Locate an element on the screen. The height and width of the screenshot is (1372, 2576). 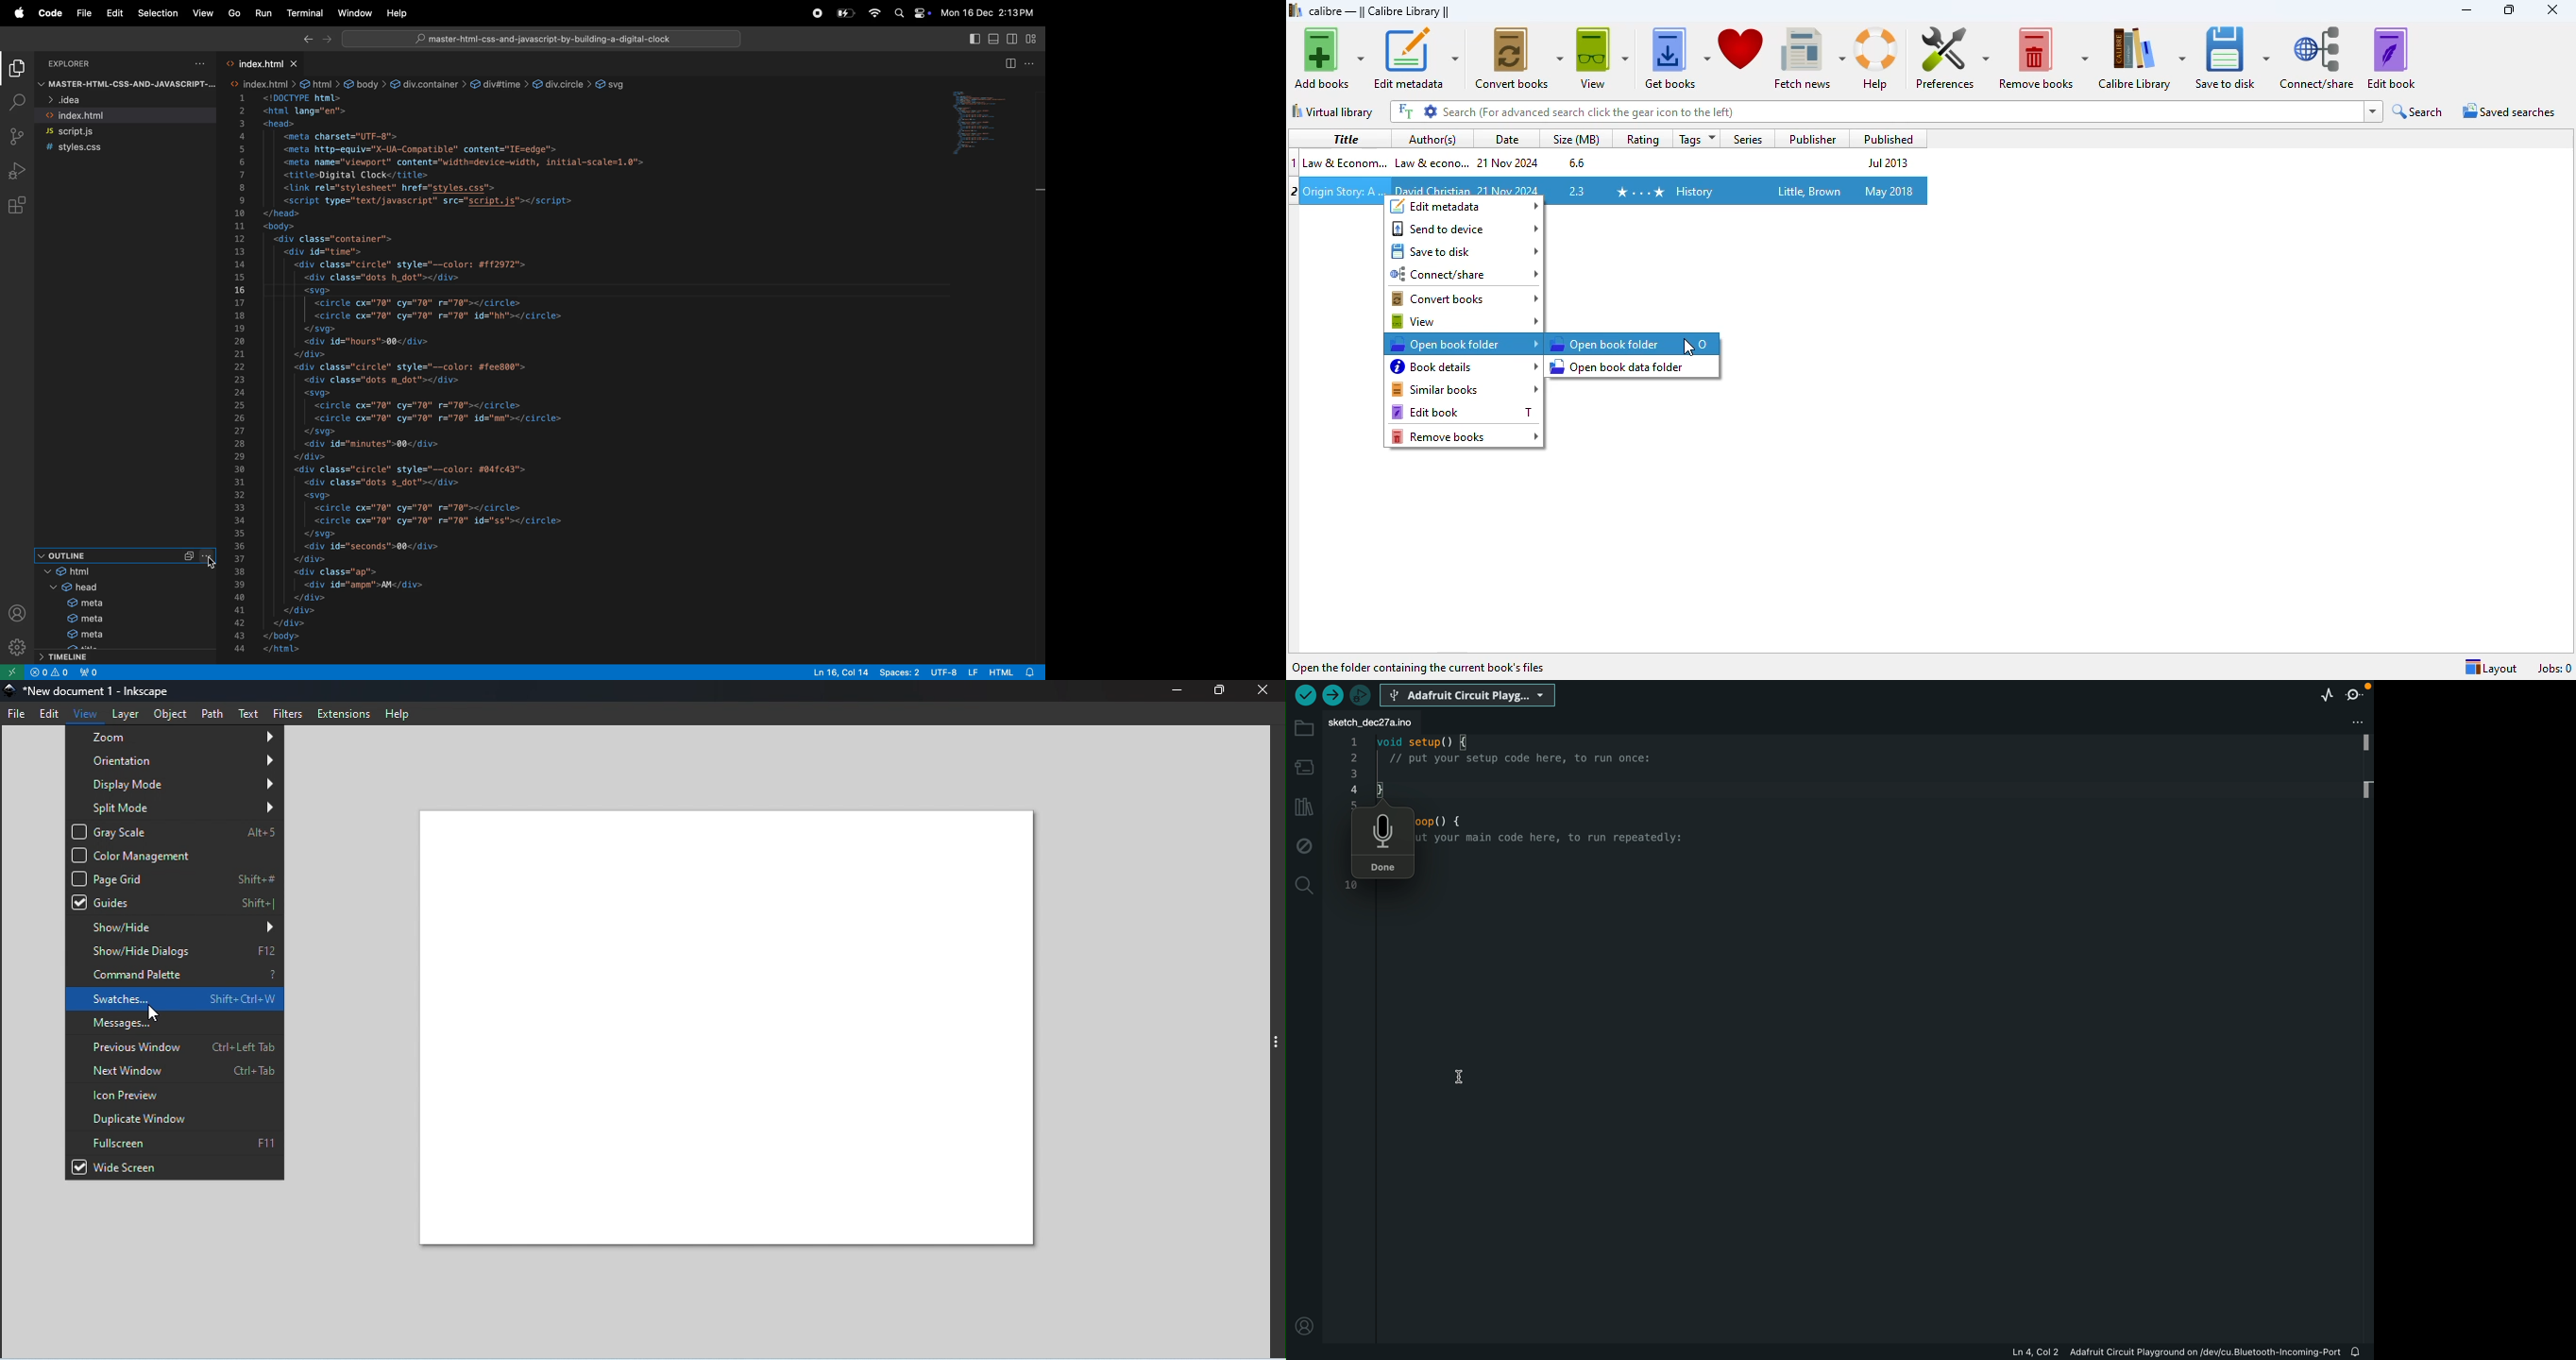
index numbers is located at coordinates (1296, 162).